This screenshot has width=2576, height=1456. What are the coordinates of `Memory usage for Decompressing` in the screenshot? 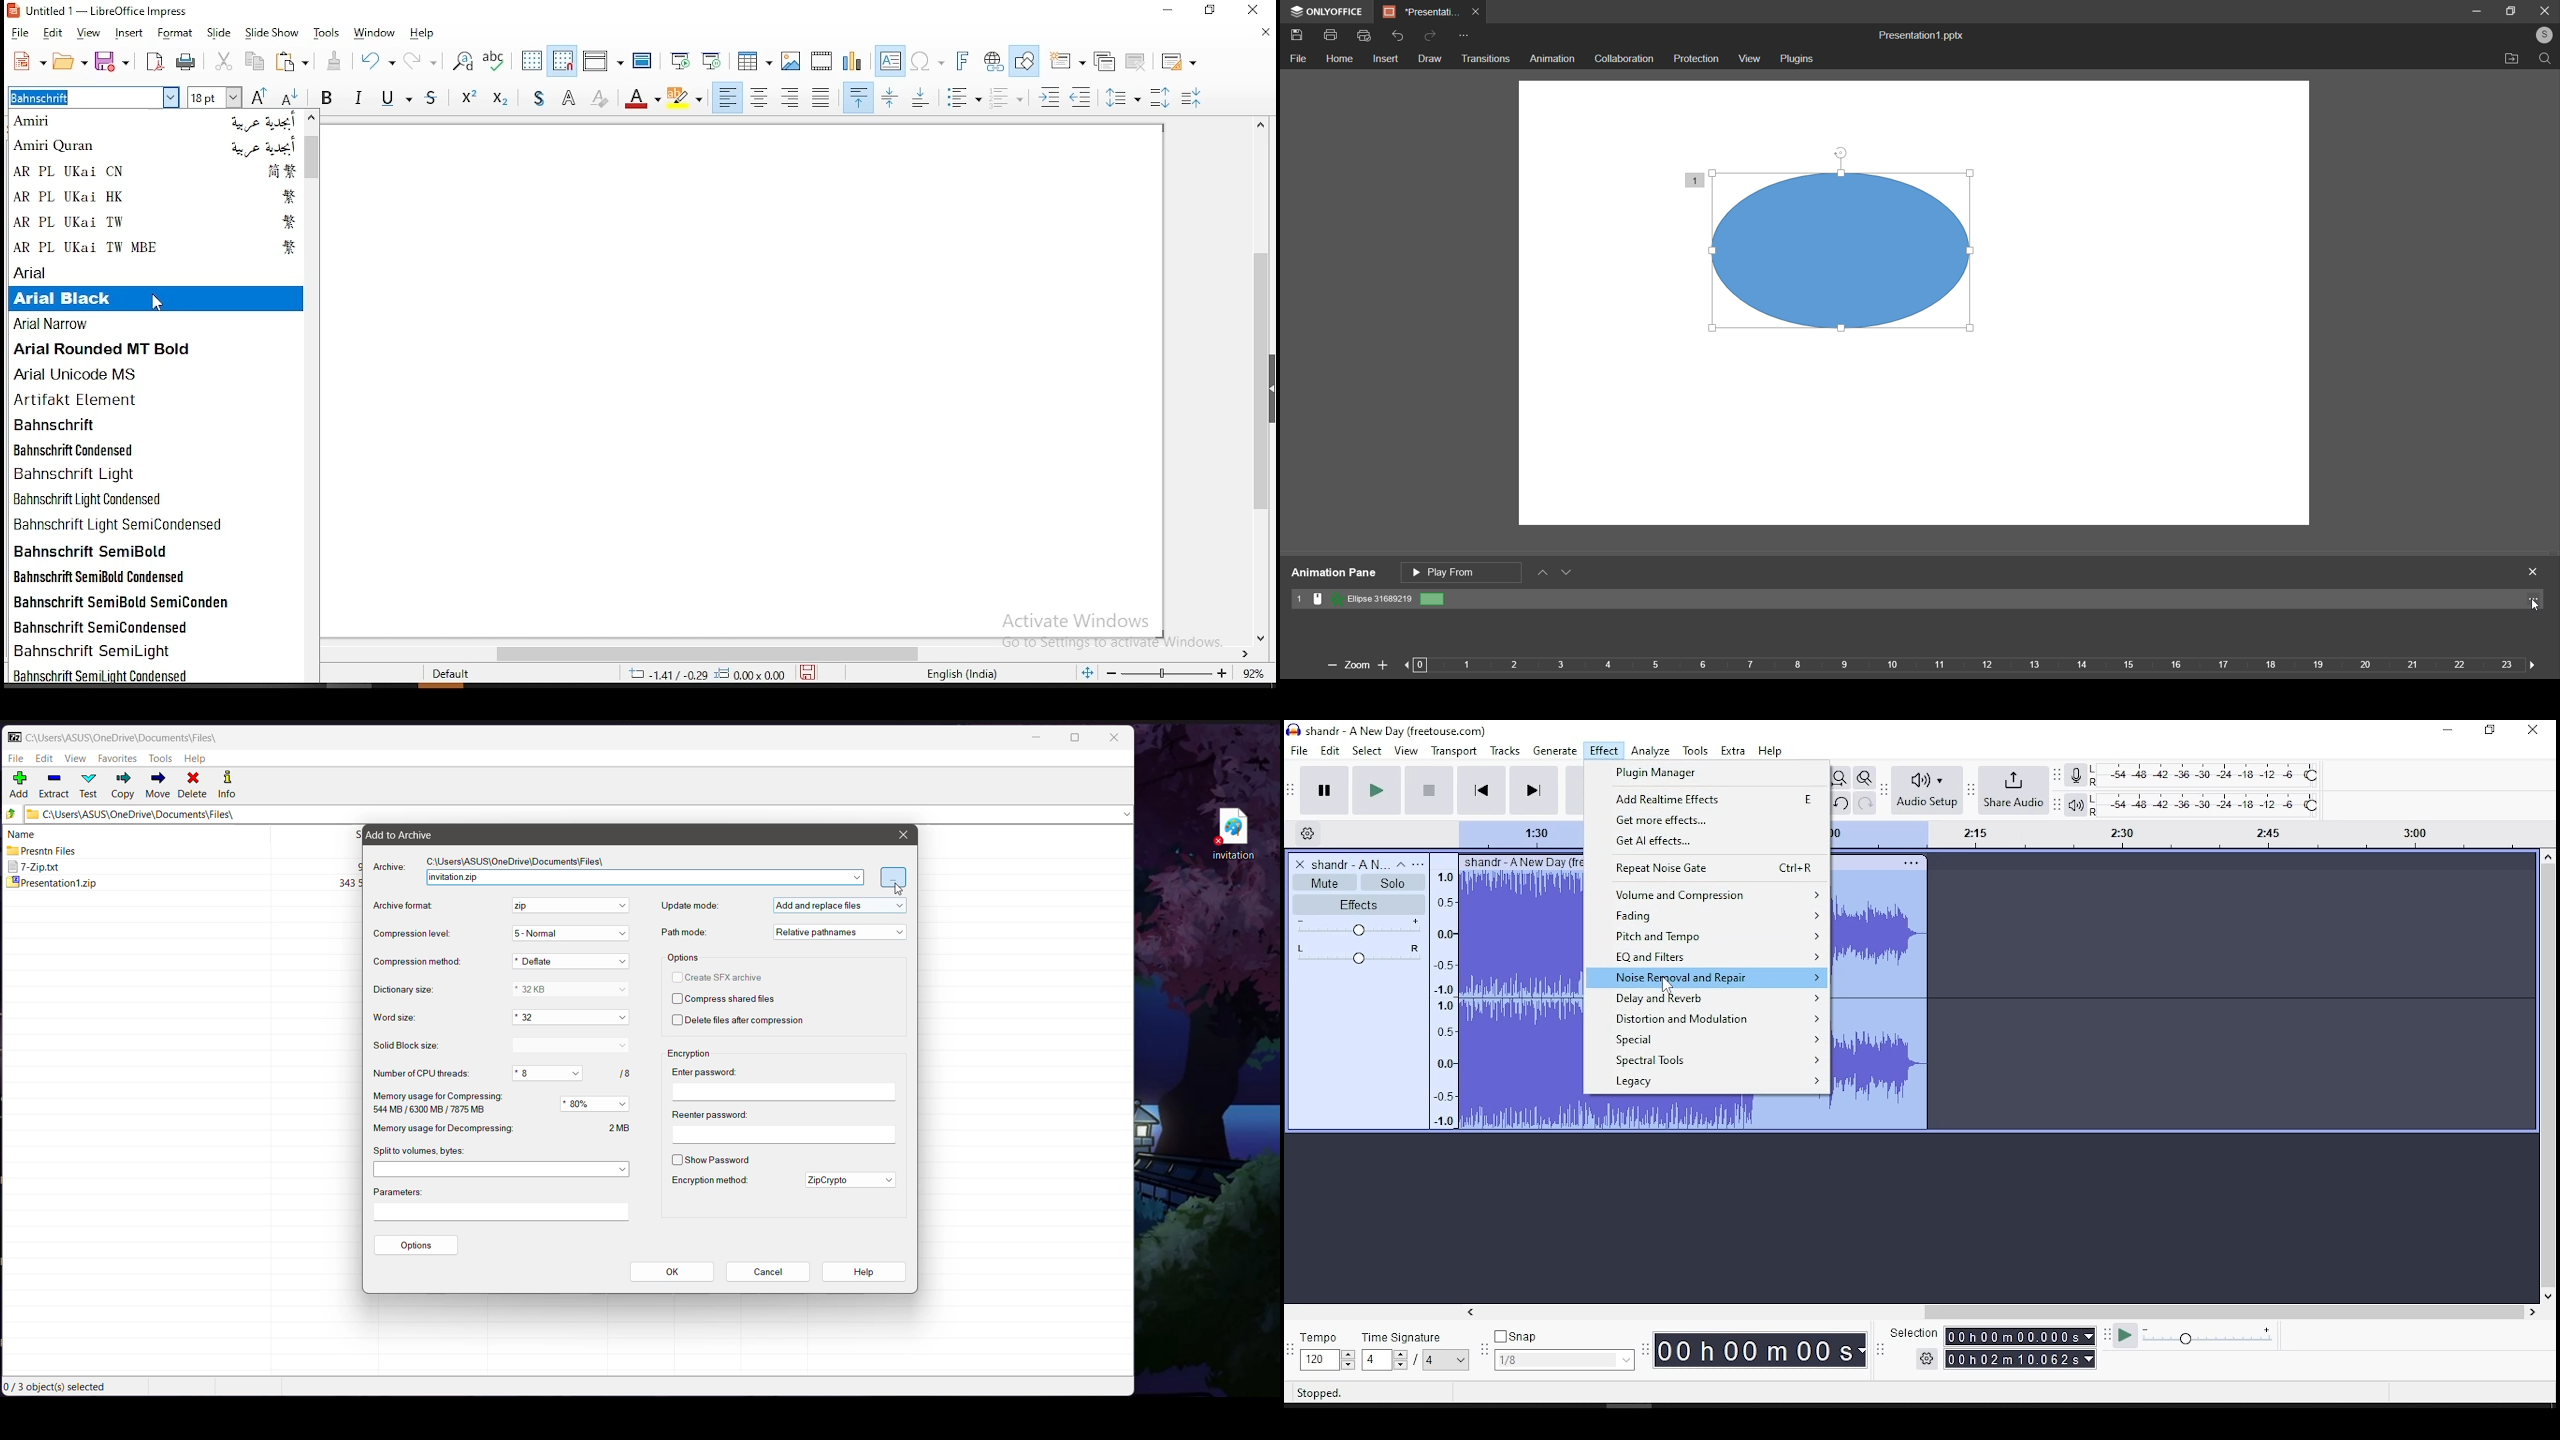 It's located at (501, 1129).